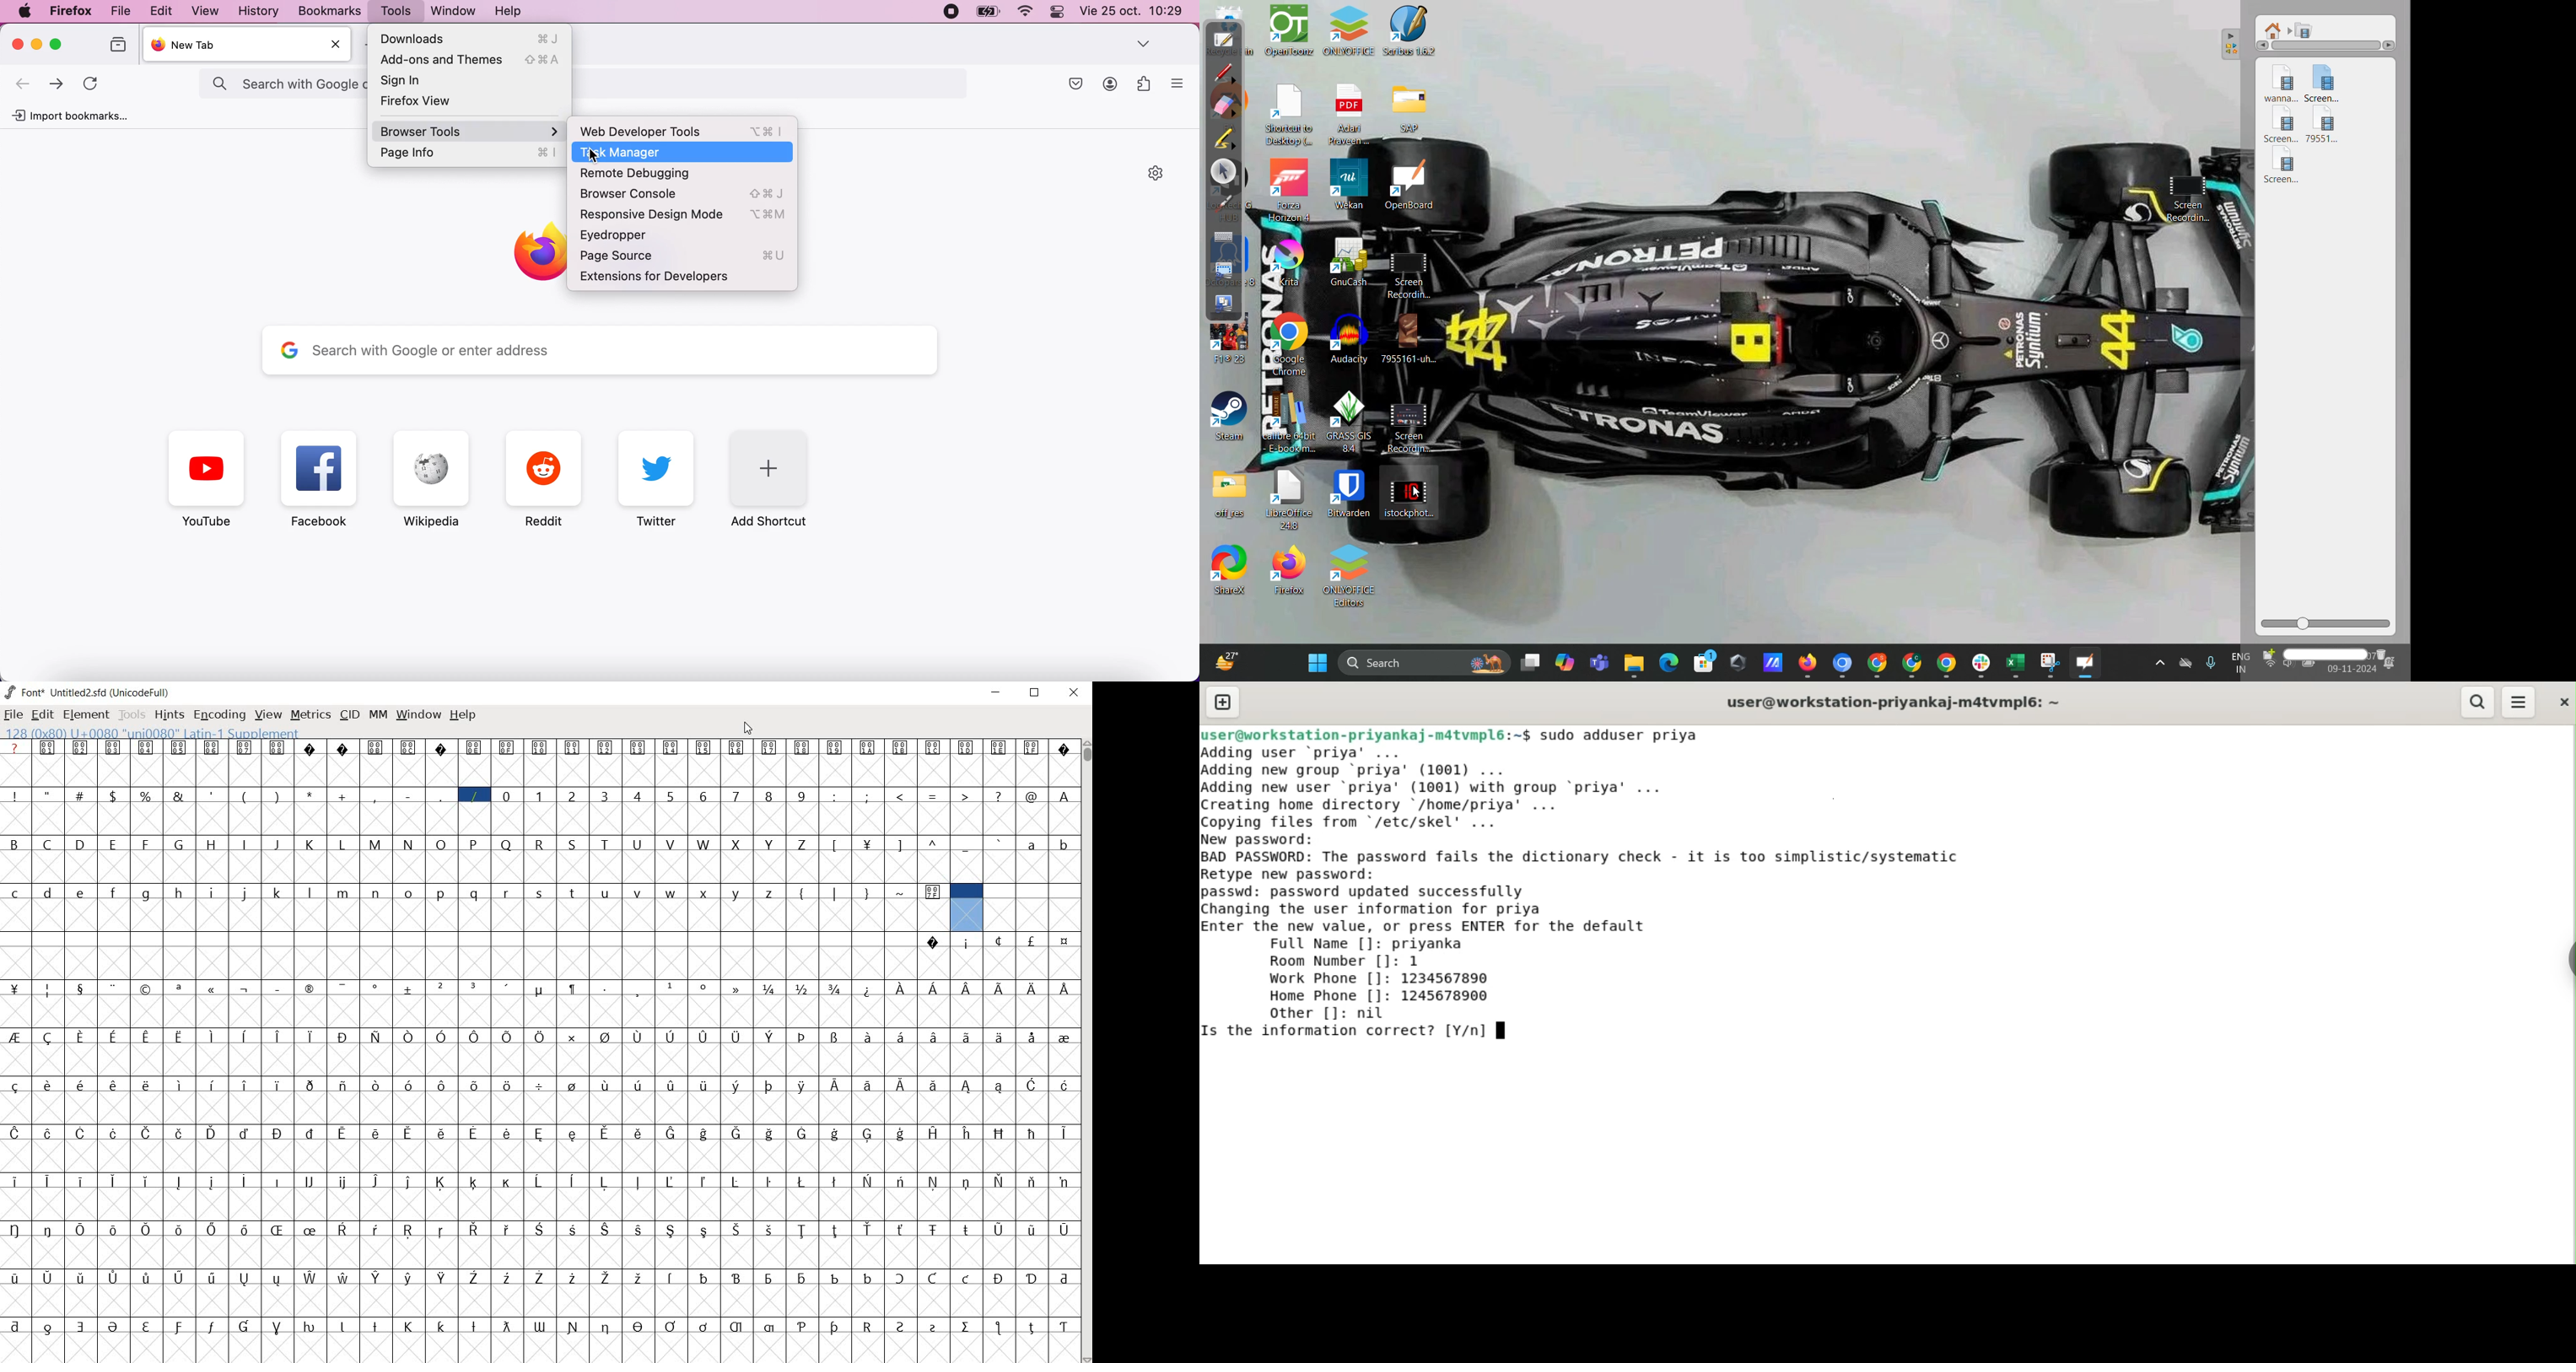 The image size is (2576, 1372). What do you see at coordinates (1948, 663) in the screenshot?
I see `minimized google chrome` at bounding box center [1948, 663].